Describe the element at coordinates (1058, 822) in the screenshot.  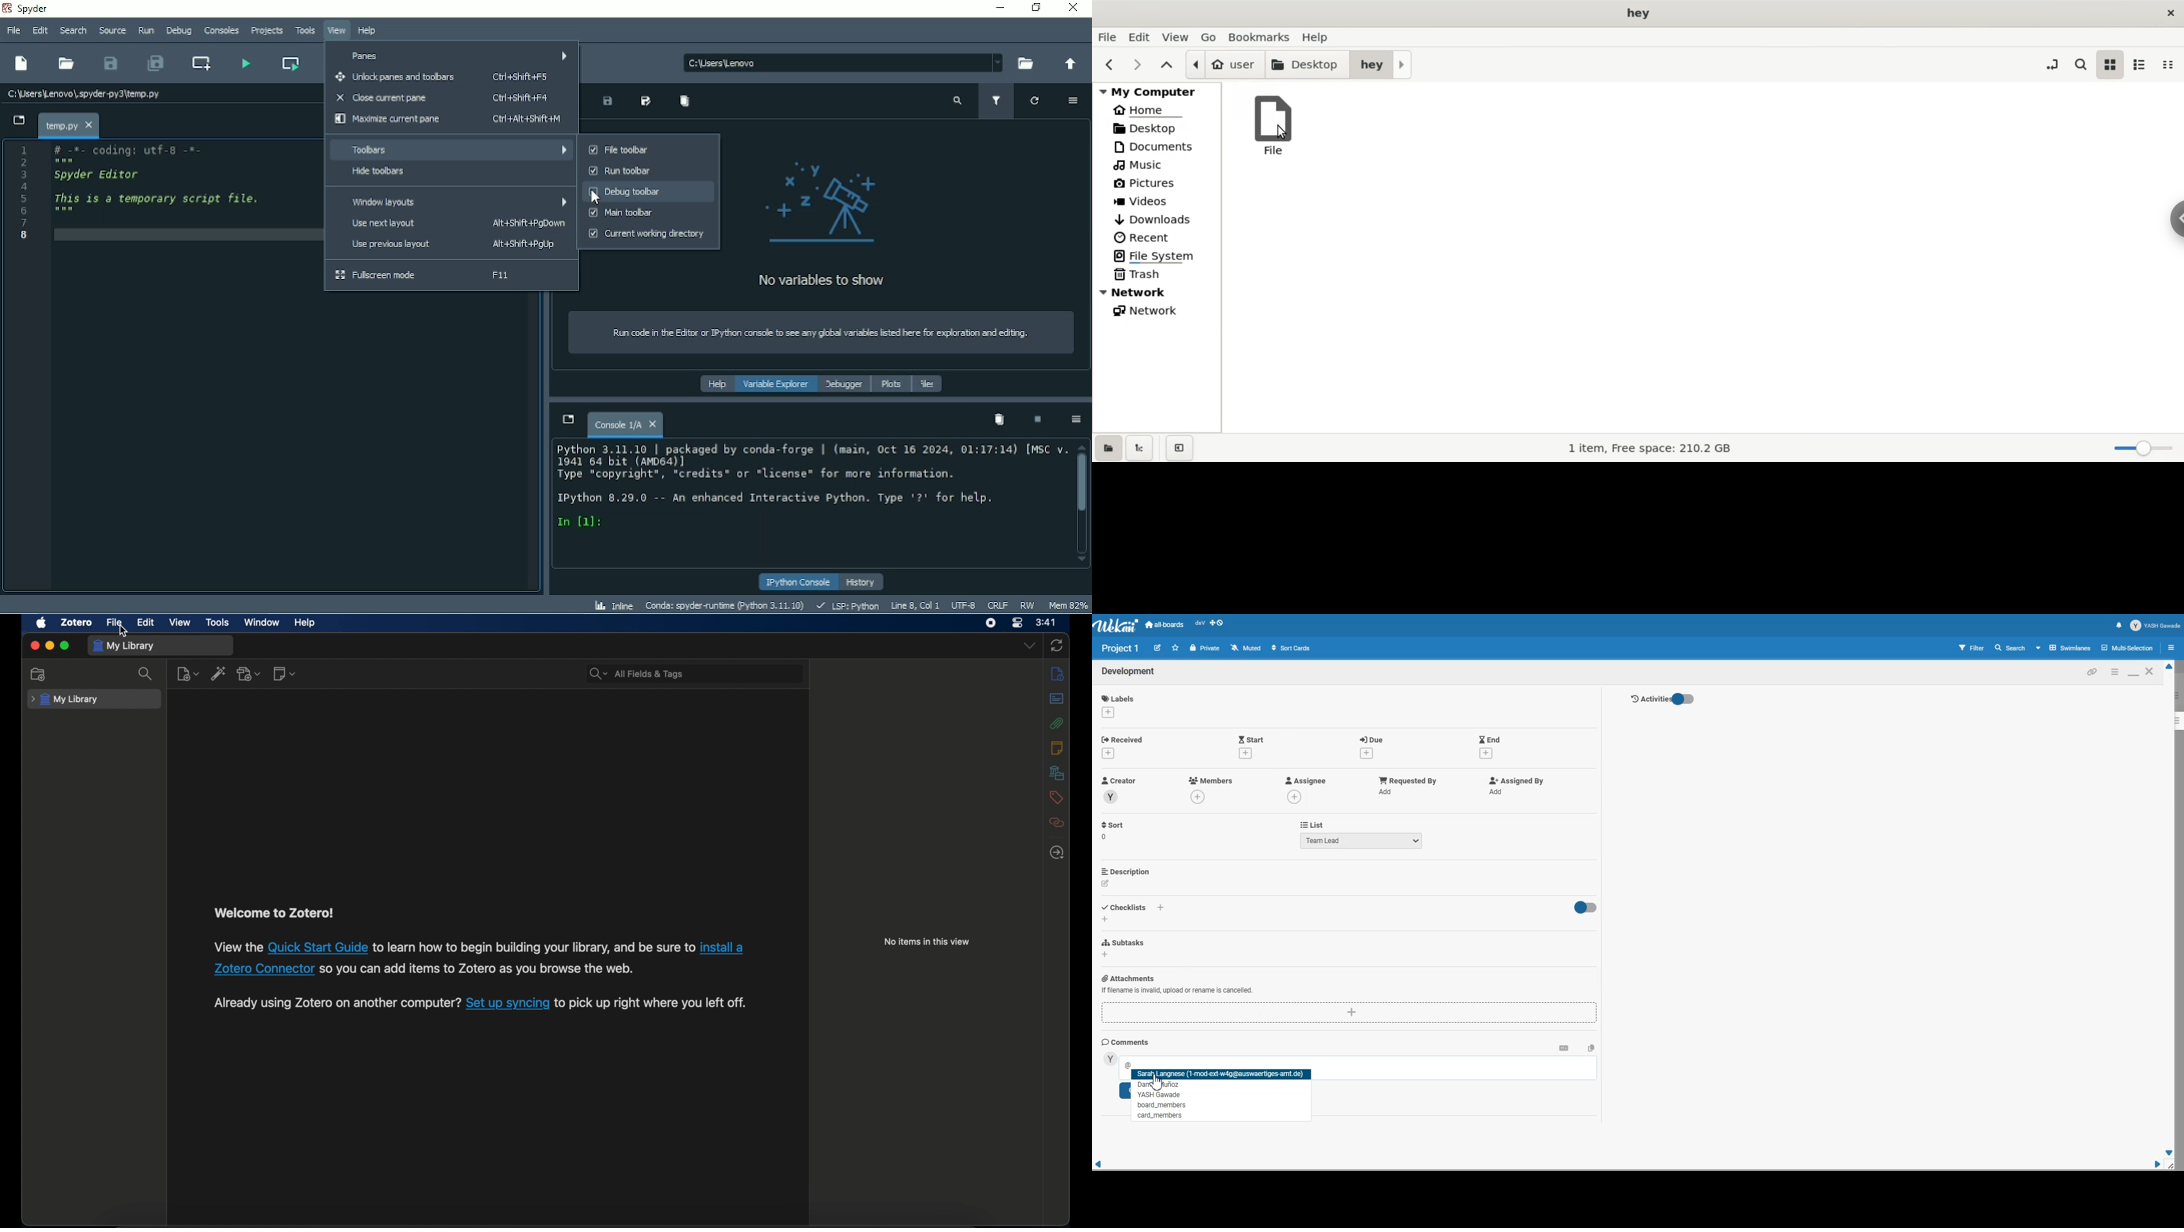
I see `related` at that location.